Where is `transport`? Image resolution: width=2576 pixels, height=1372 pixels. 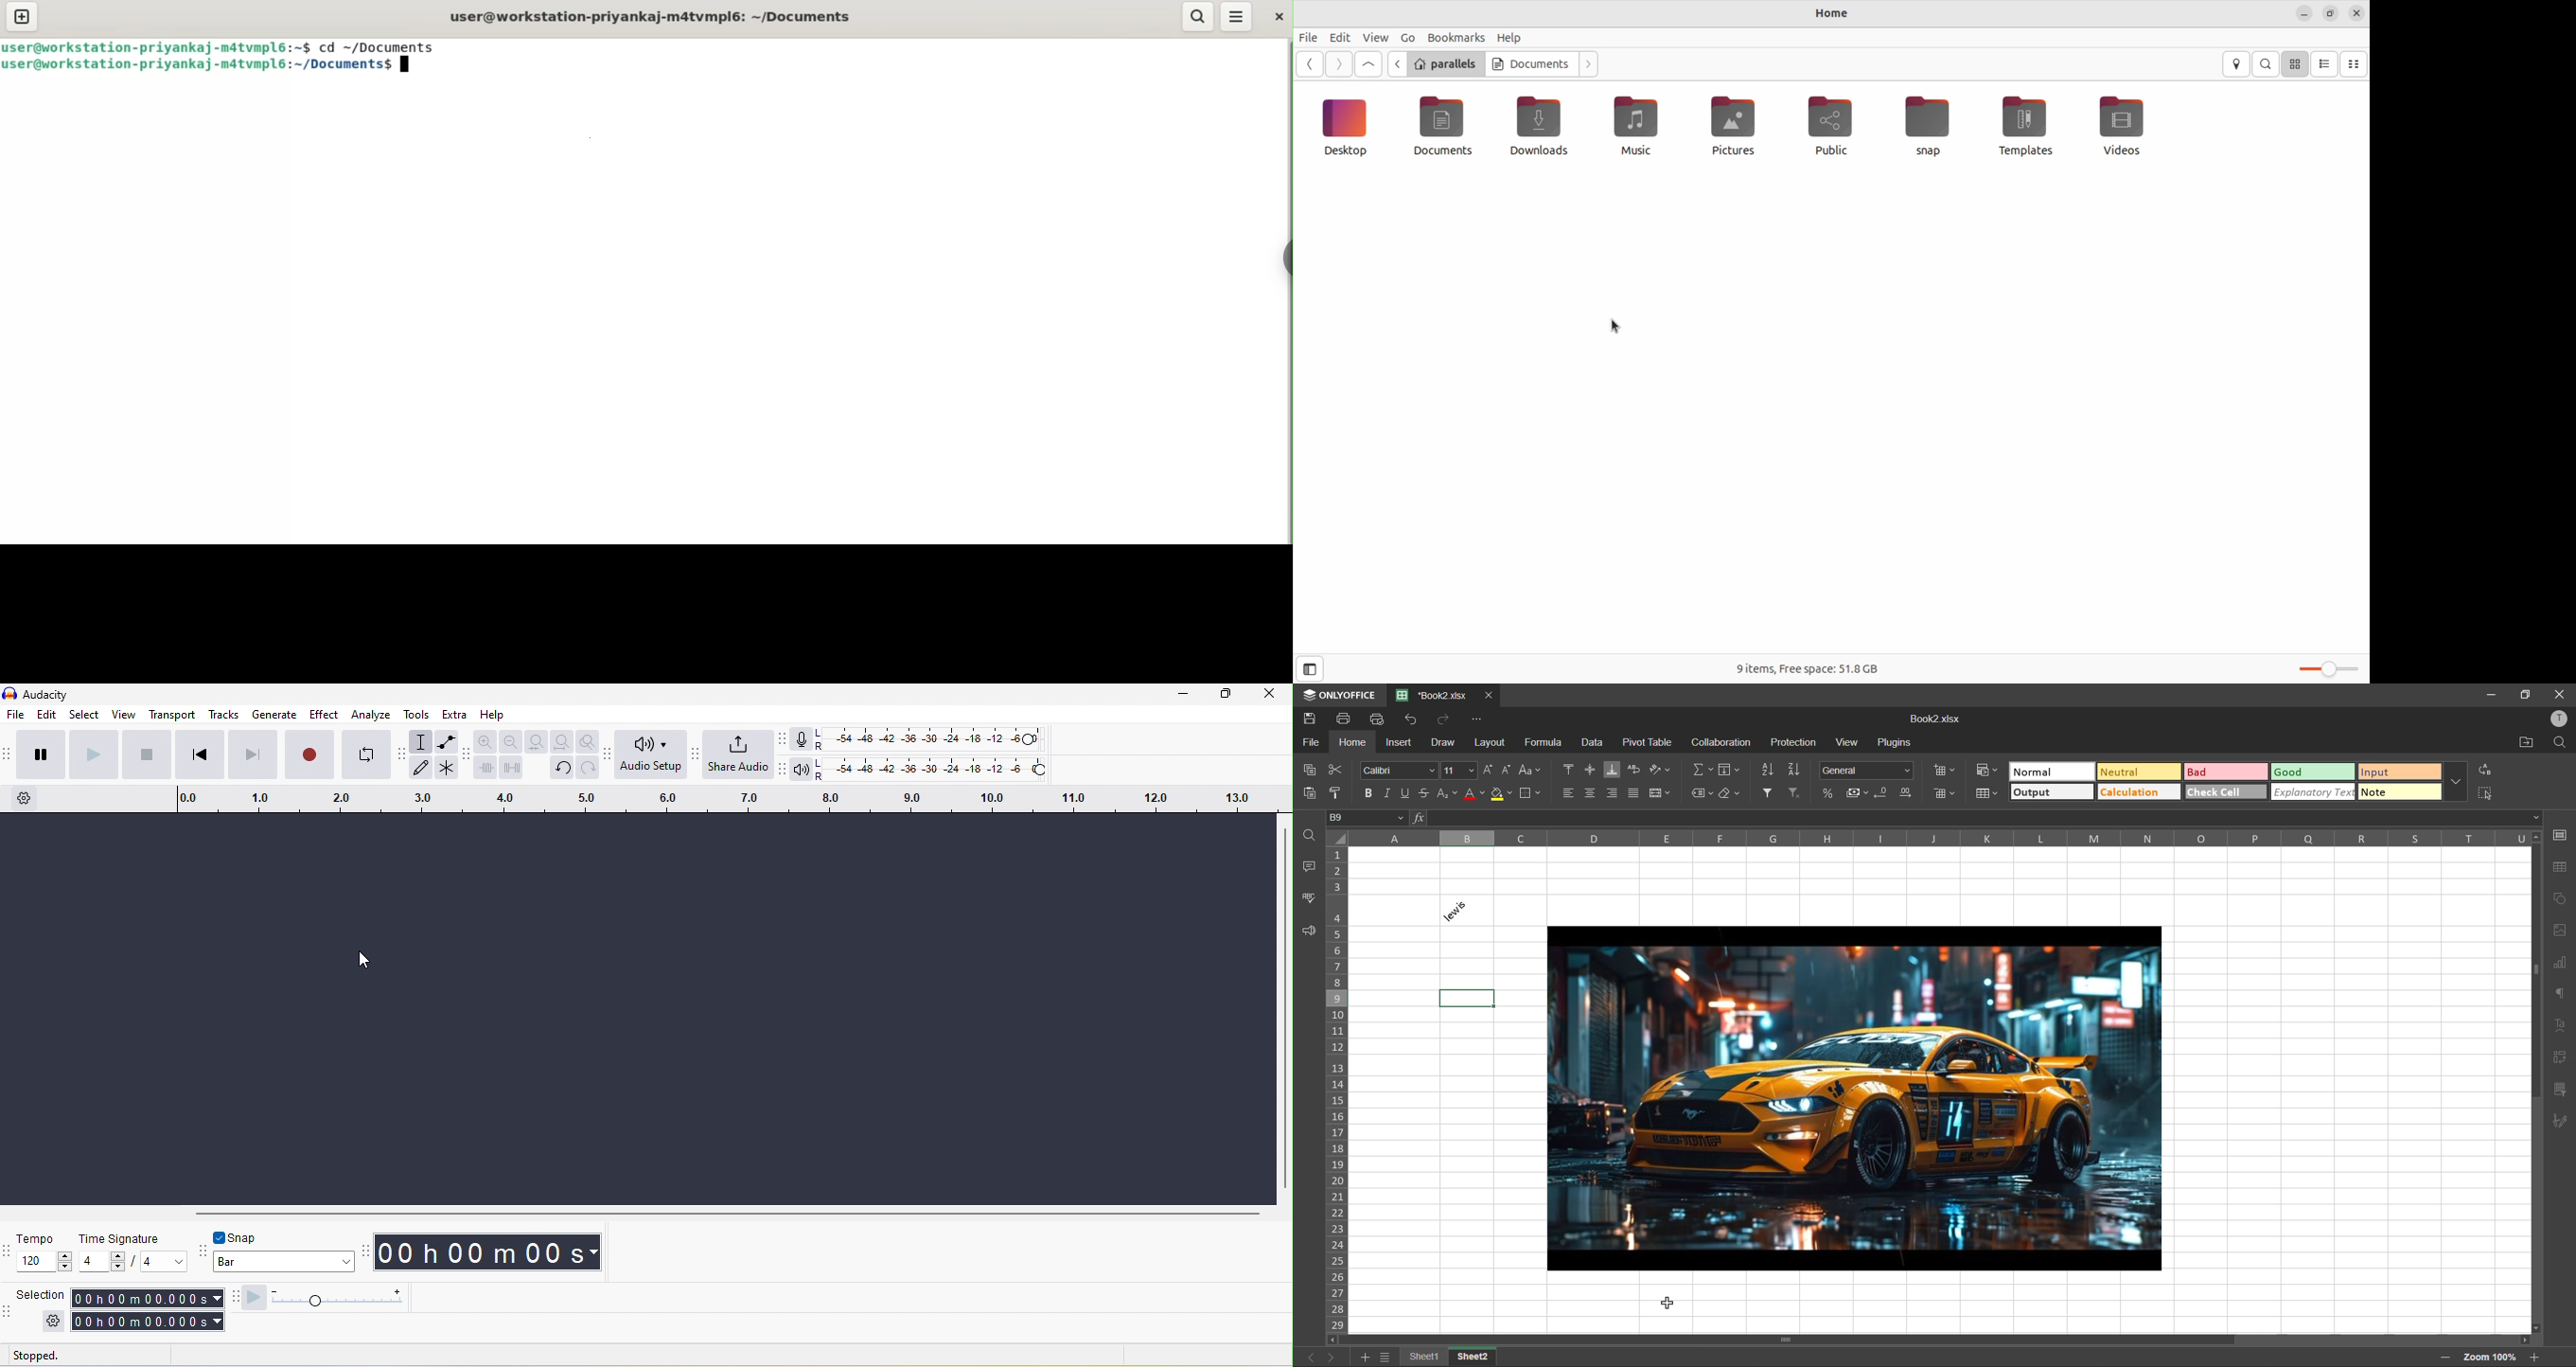 transport is located at coordinates (172, 714).